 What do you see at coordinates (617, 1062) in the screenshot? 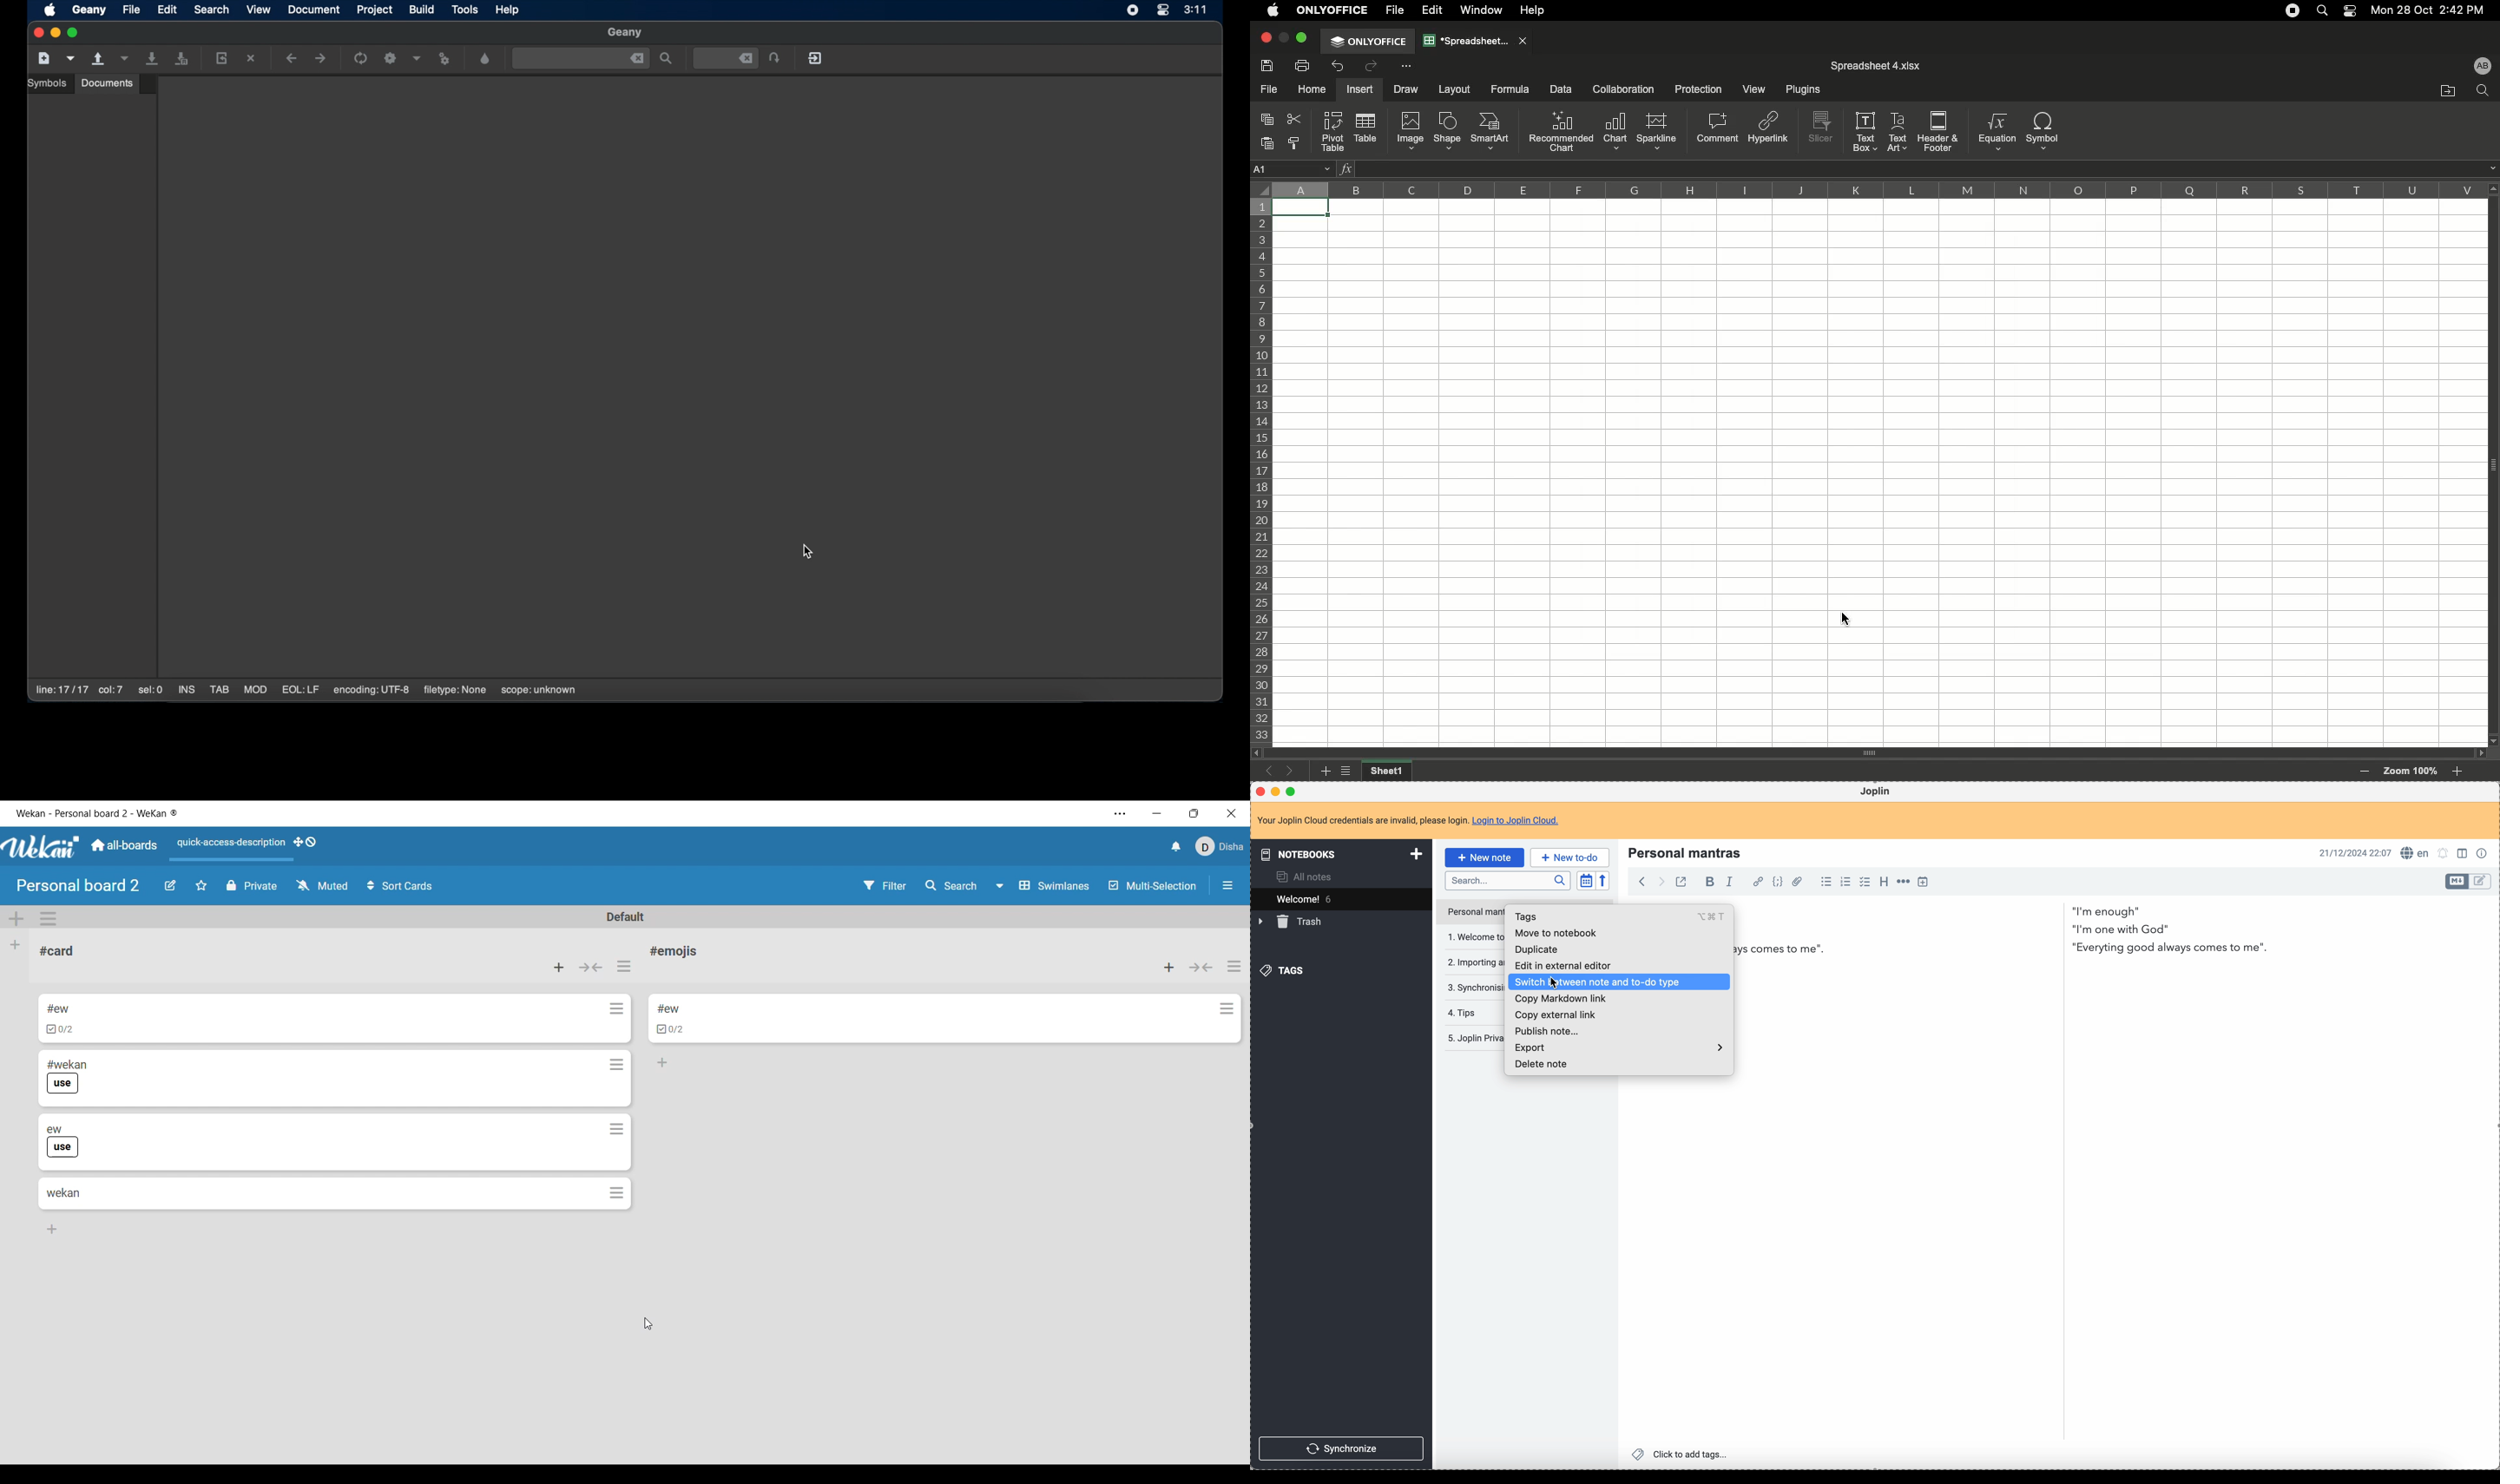
I see `Card actions ` at bounding box center [617, 1062].